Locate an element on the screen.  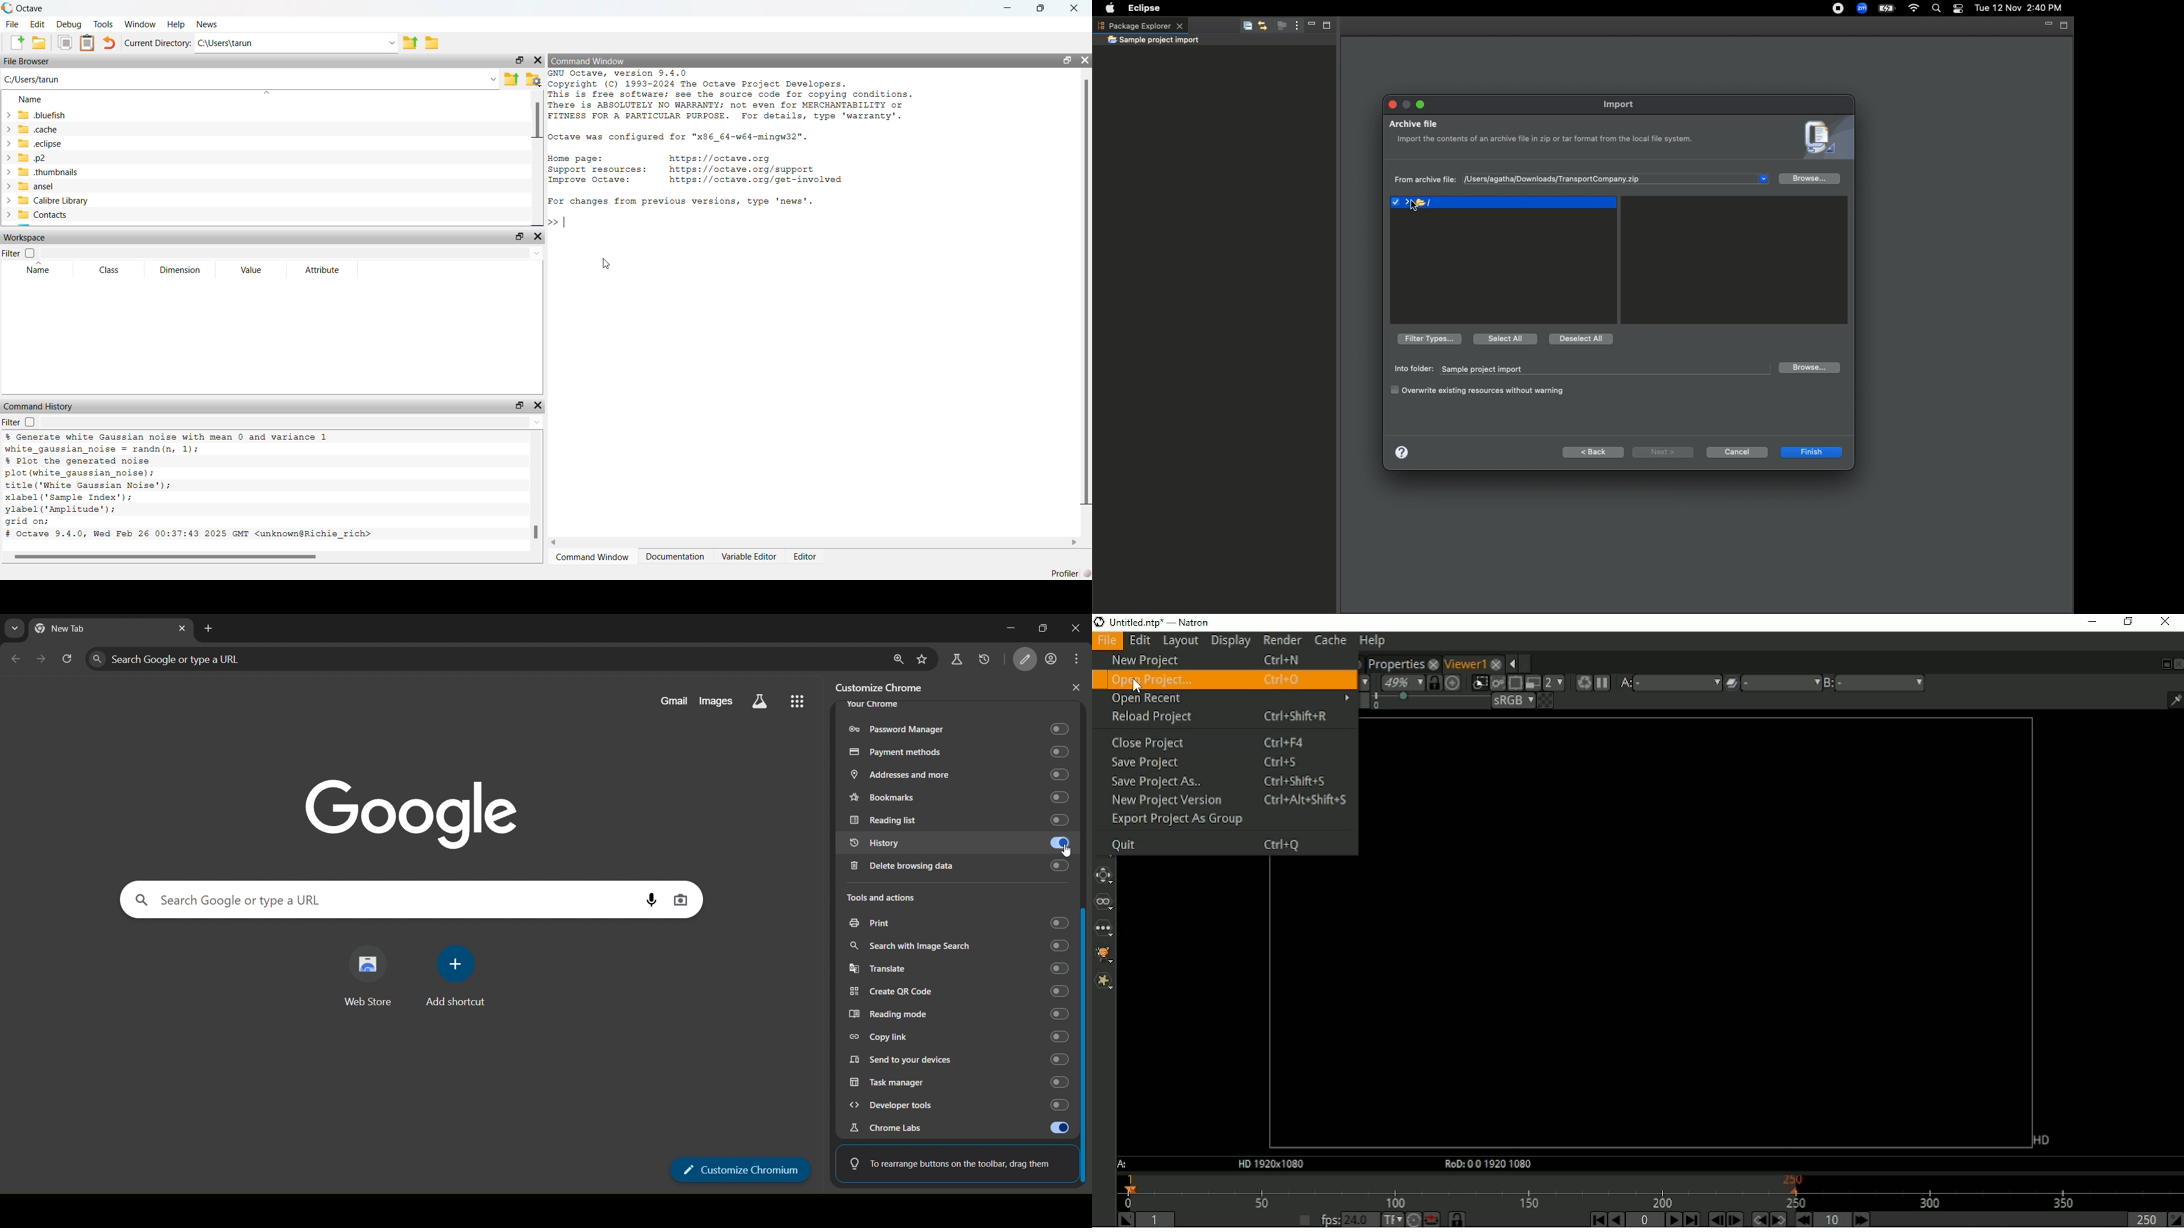
close is located at coordinates (1391, 105).